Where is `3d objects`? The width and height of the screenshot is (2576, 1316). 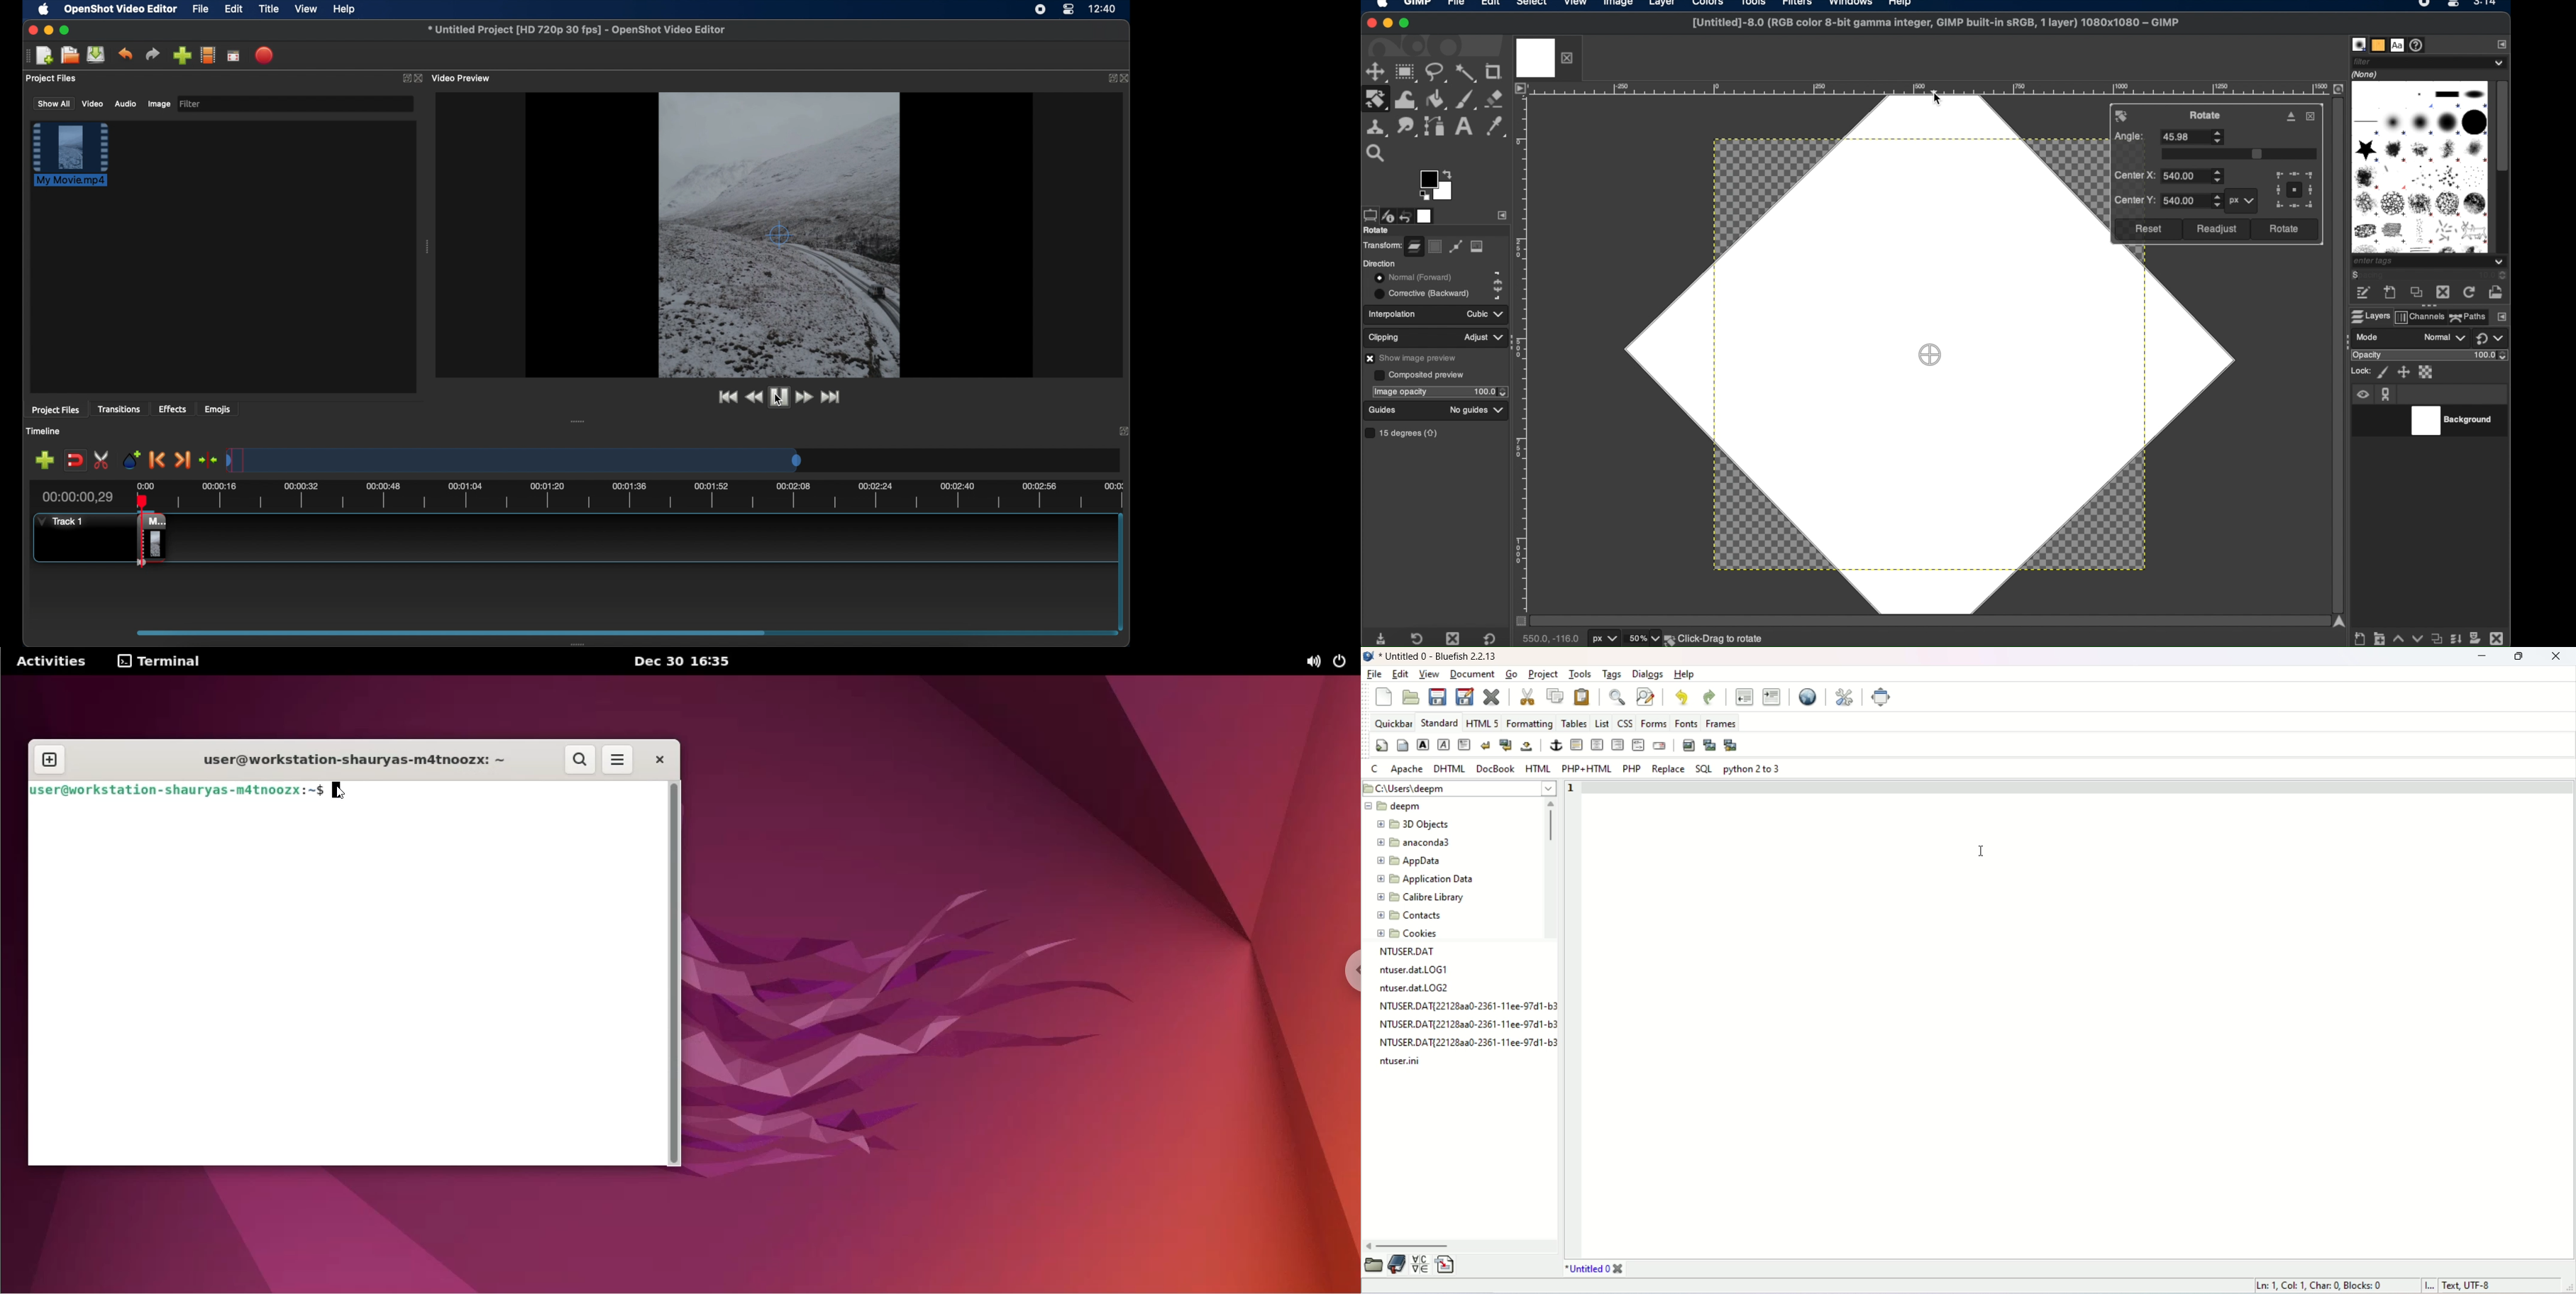 3d objects is located at coordinates (1408, 826).